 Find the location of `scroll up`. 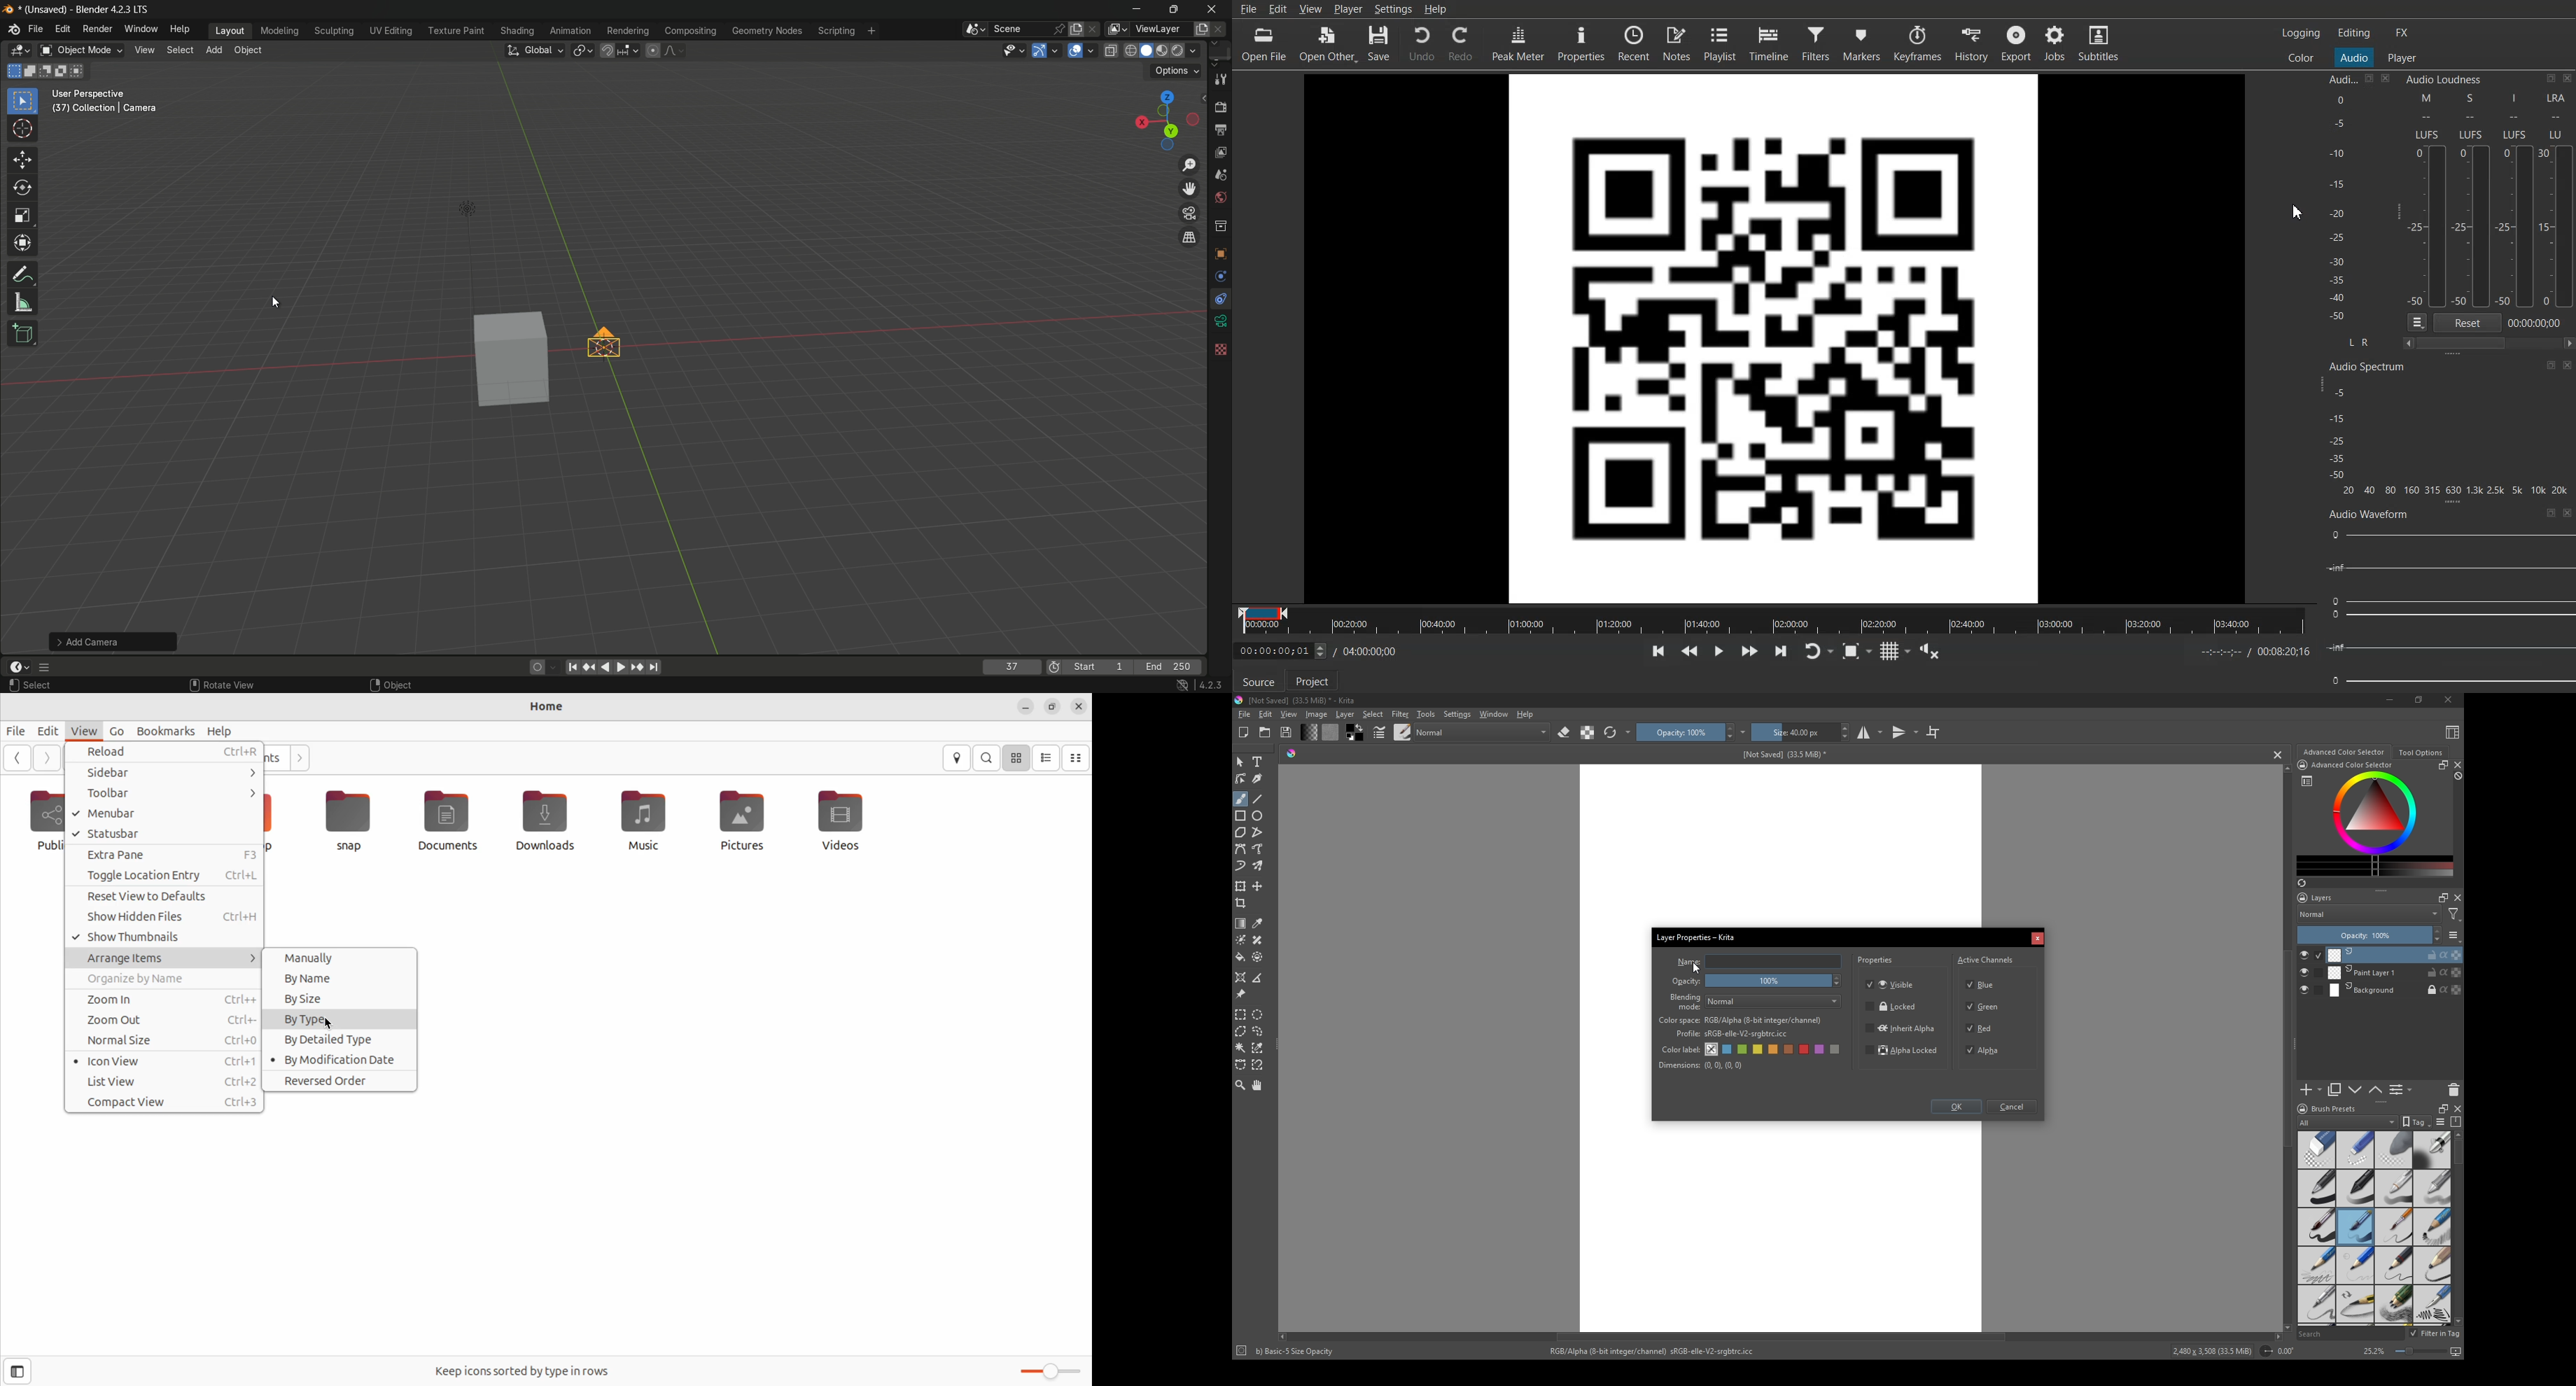

scroll up is located at coordinates (2456, 1134).